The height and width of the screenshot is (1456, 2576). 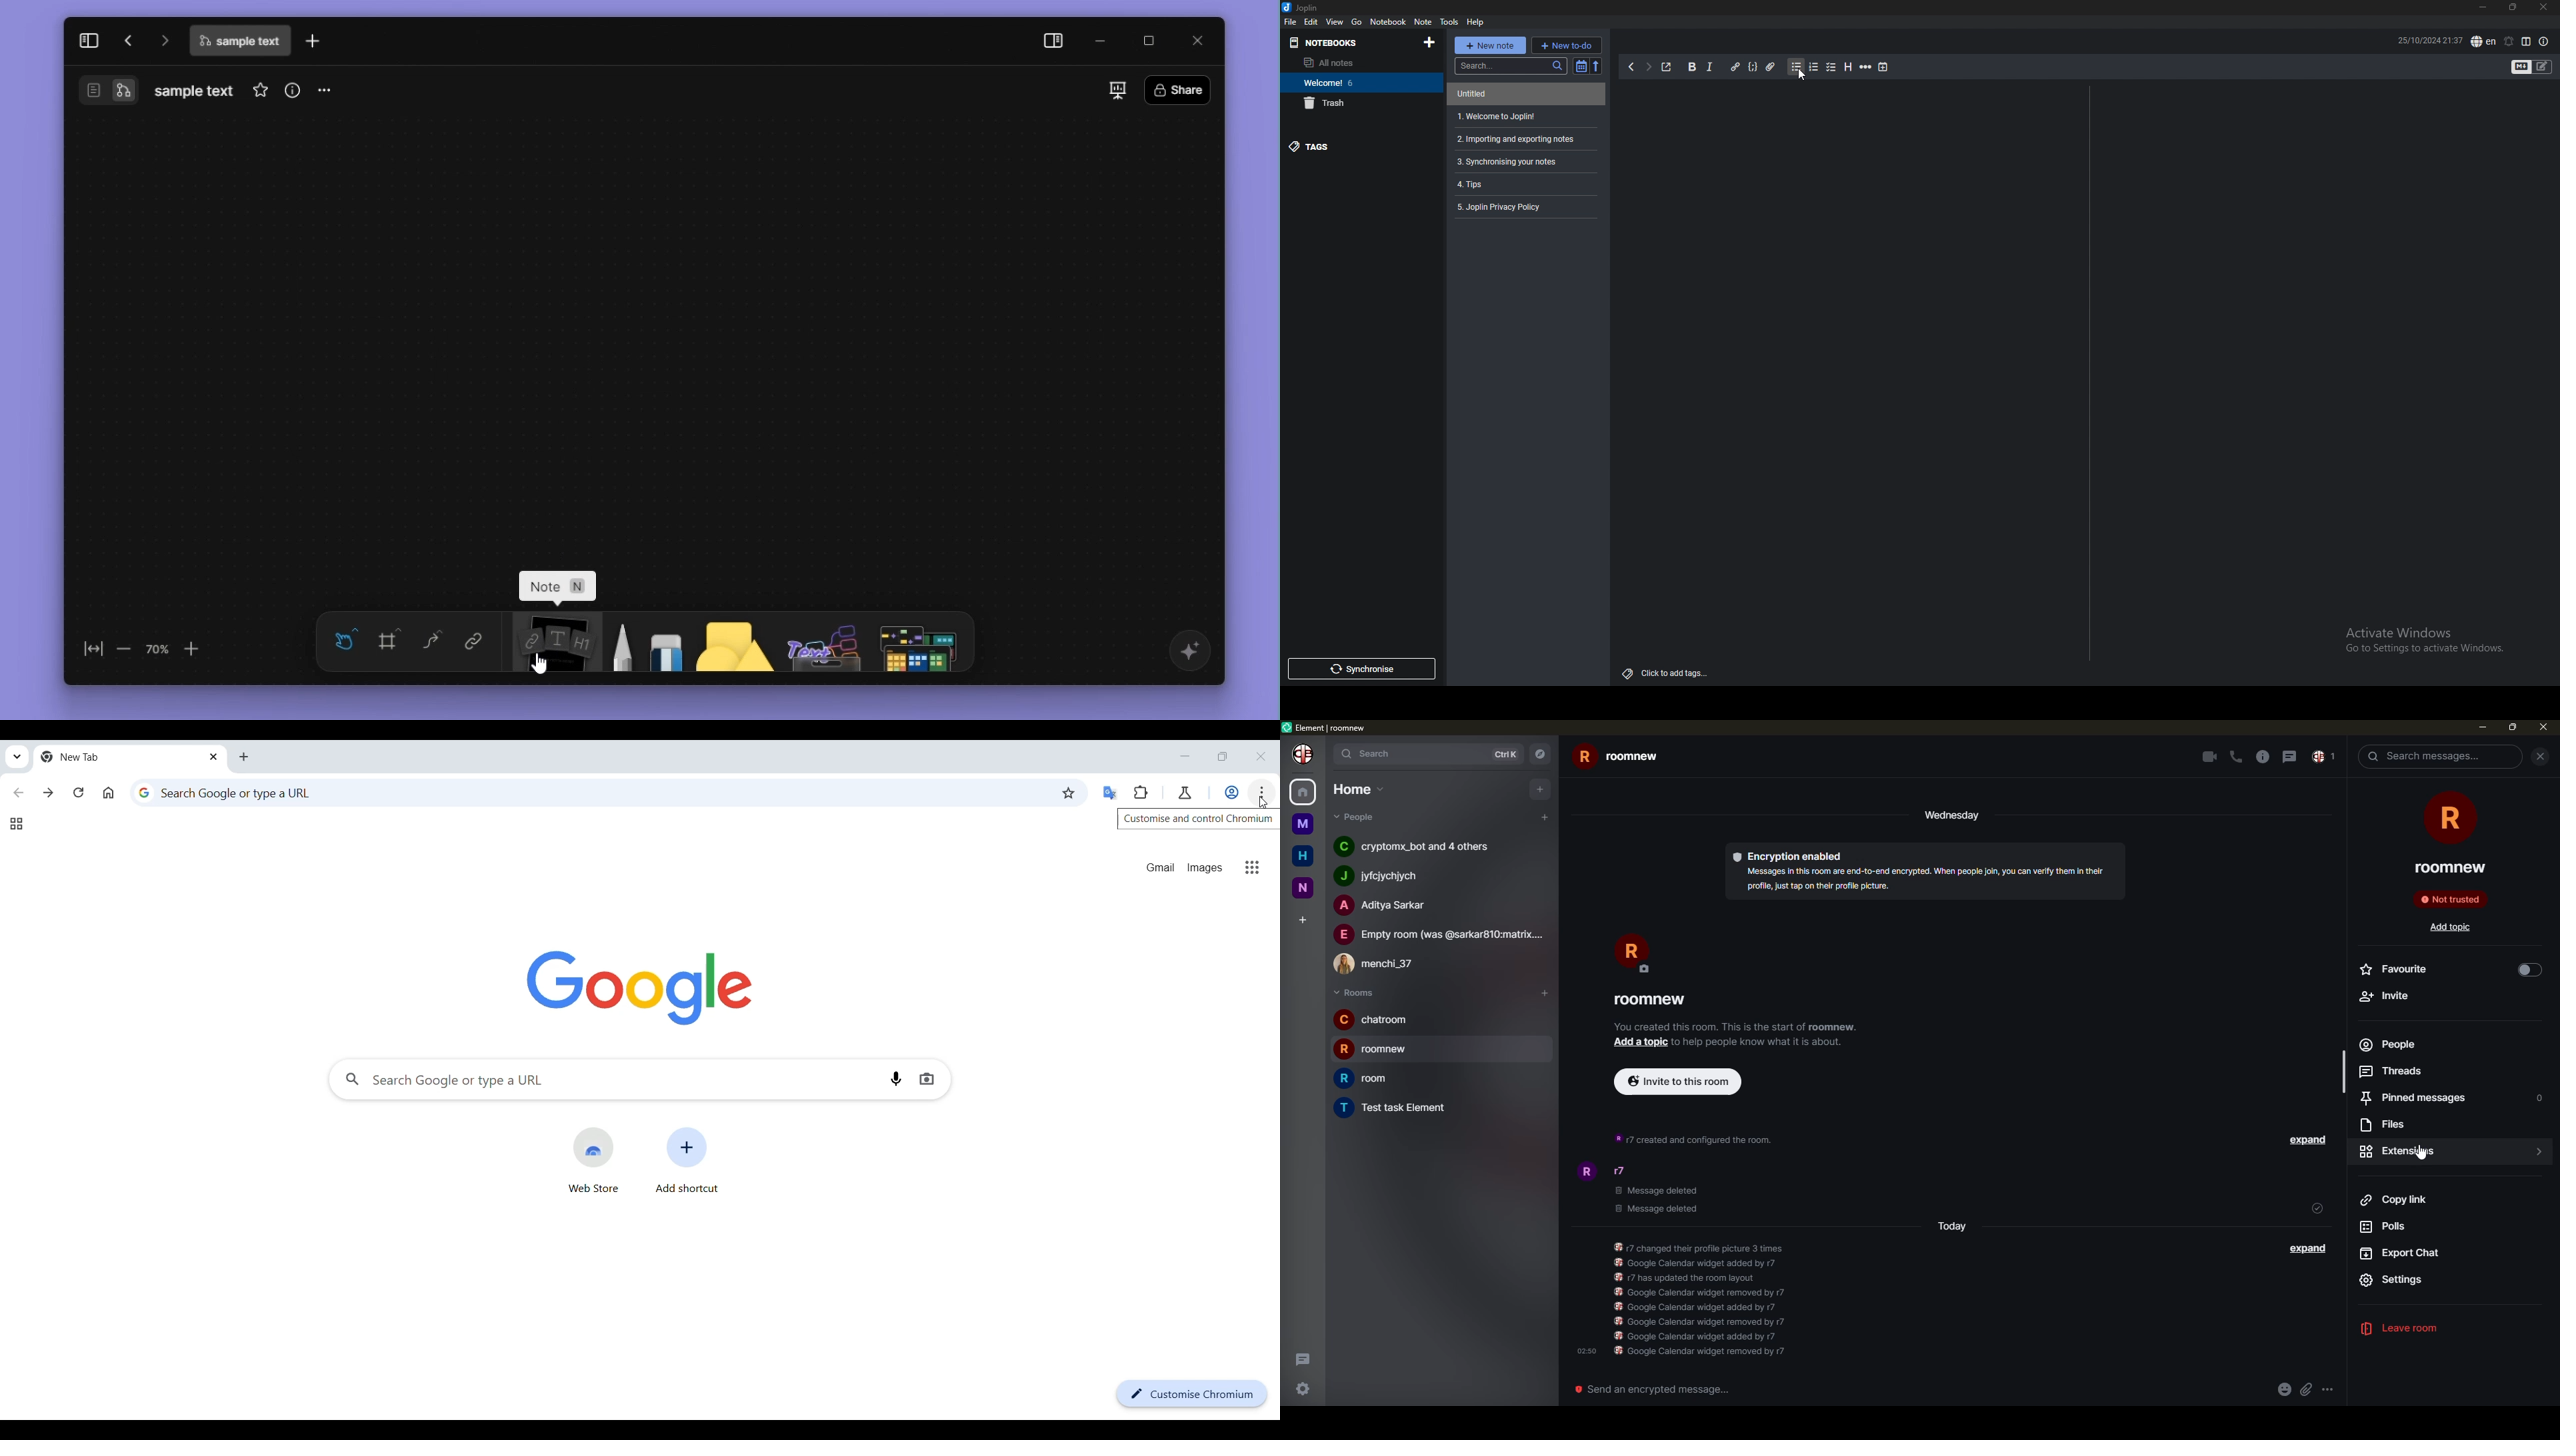 I want to click on info, so click(x=1693, y=1138).